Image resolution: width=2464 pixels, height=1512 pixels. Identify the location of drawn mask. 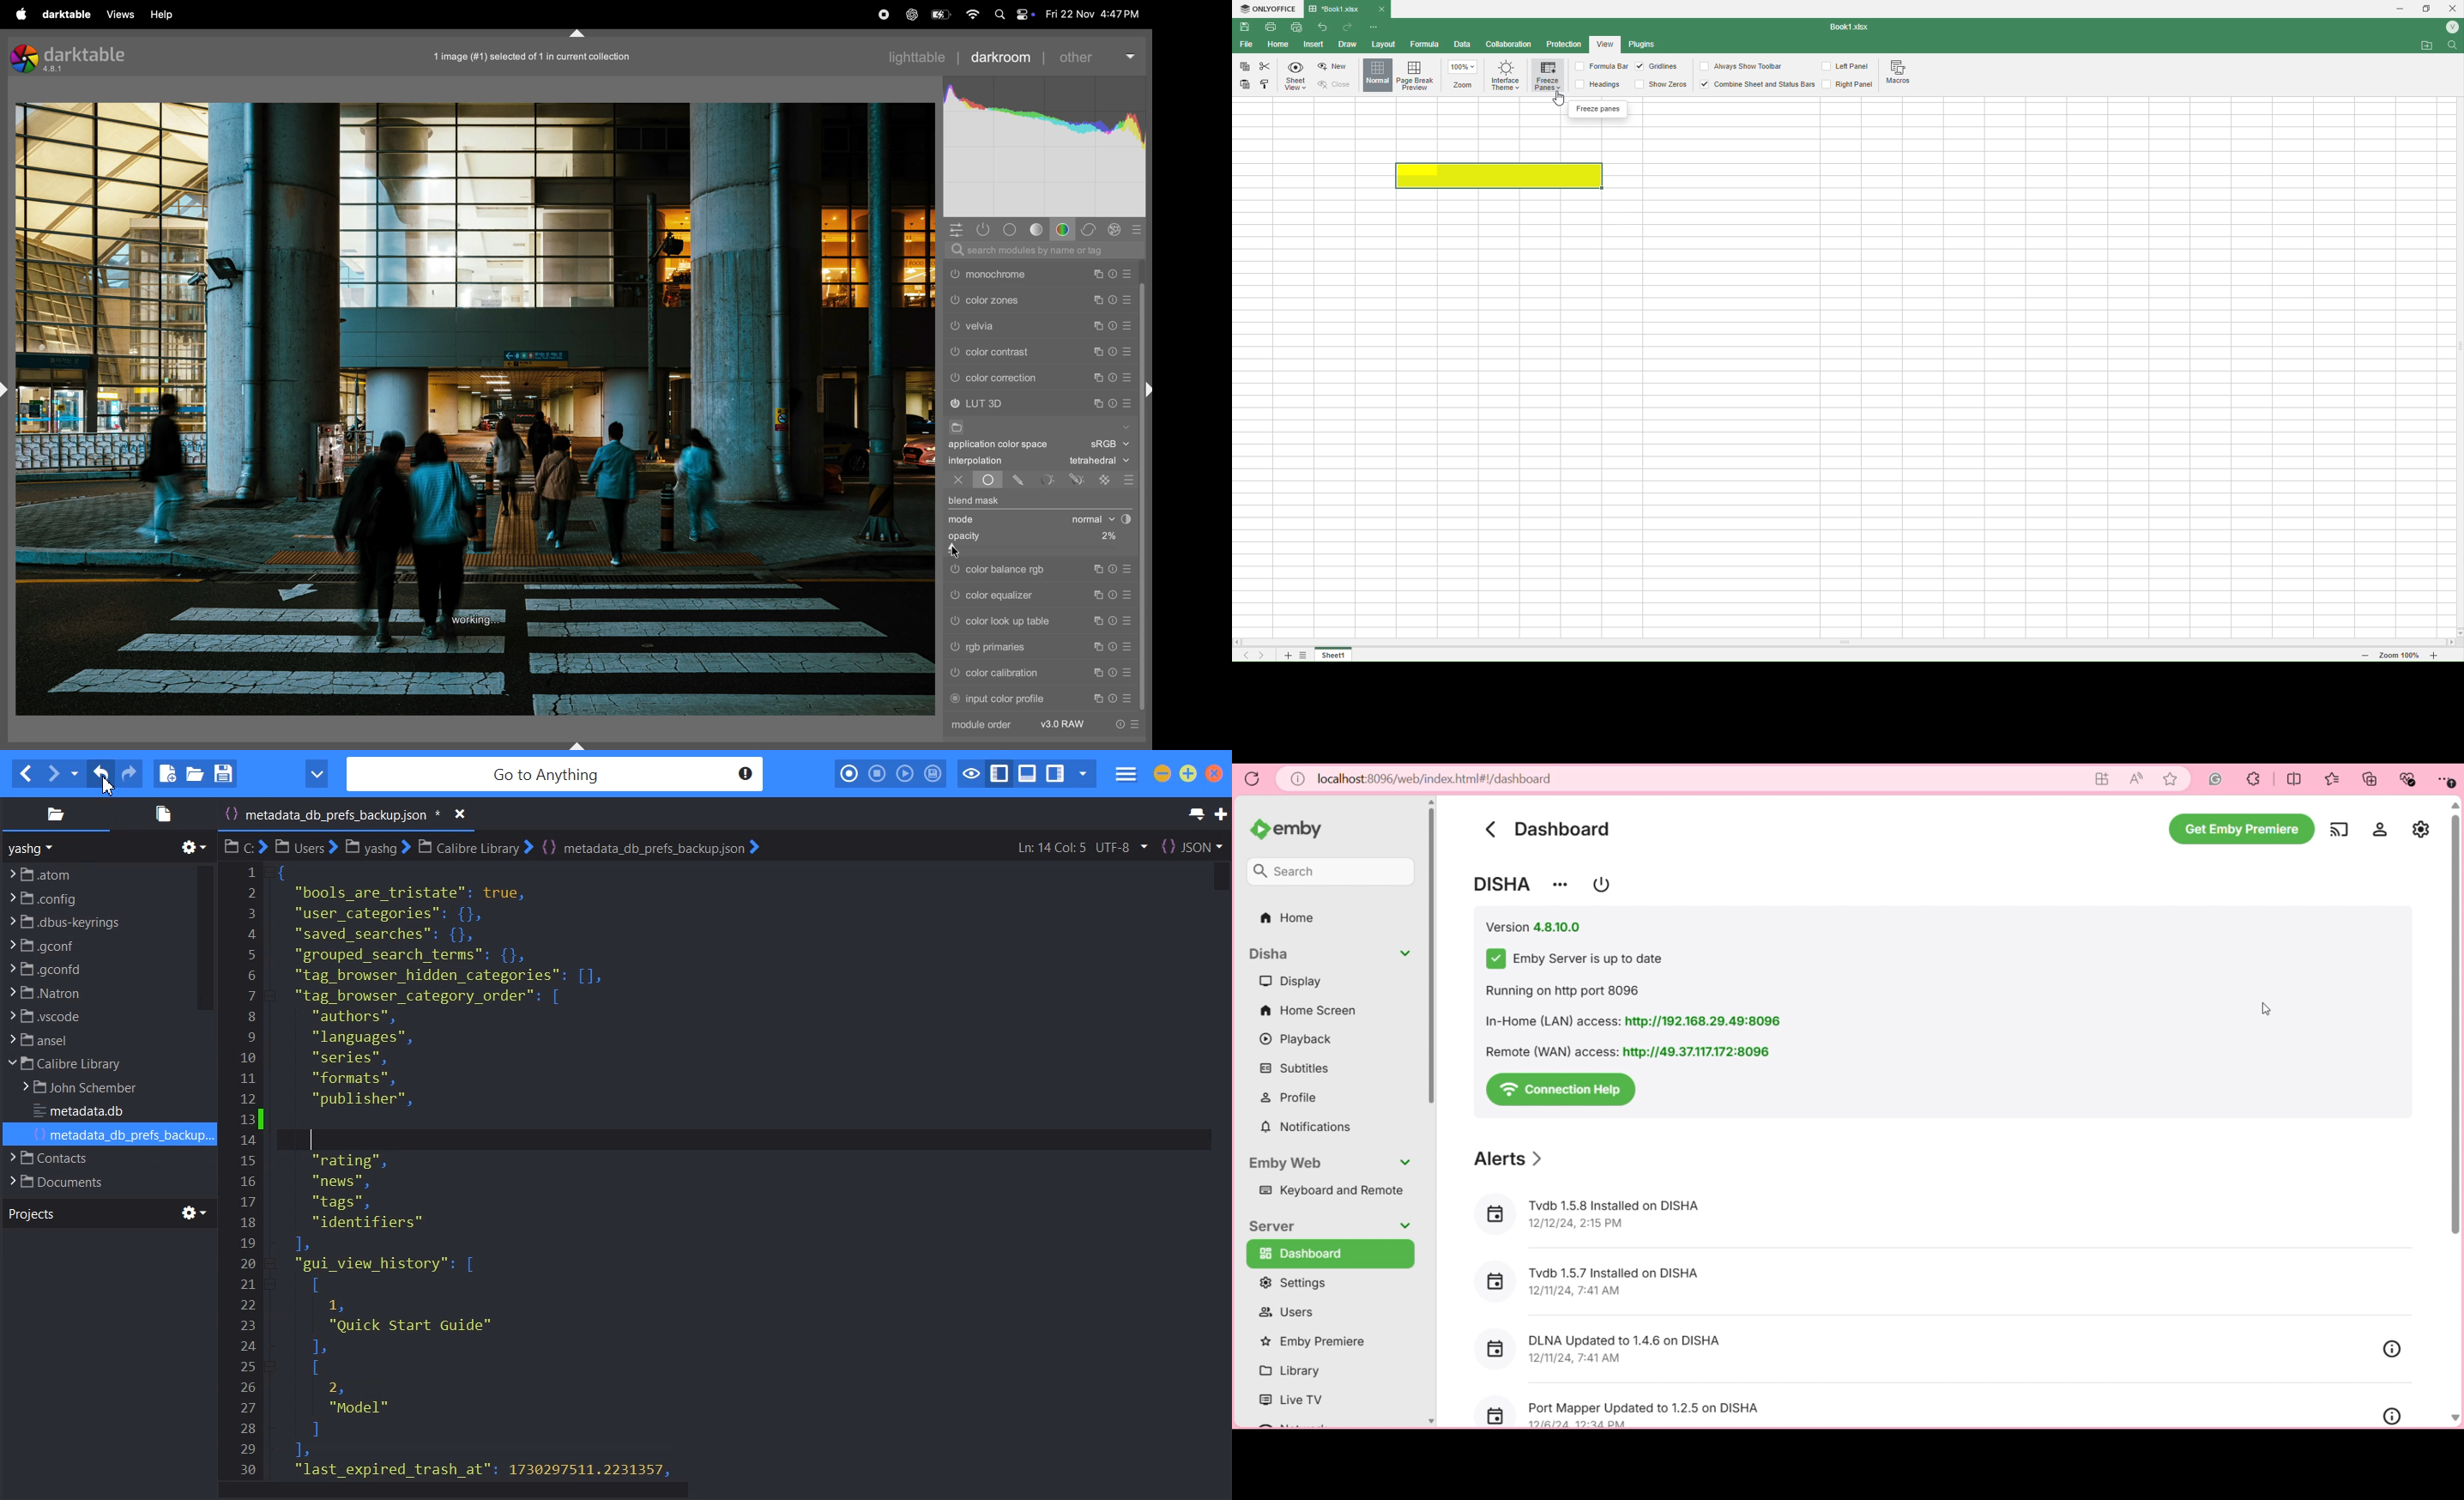
(1021, 482).